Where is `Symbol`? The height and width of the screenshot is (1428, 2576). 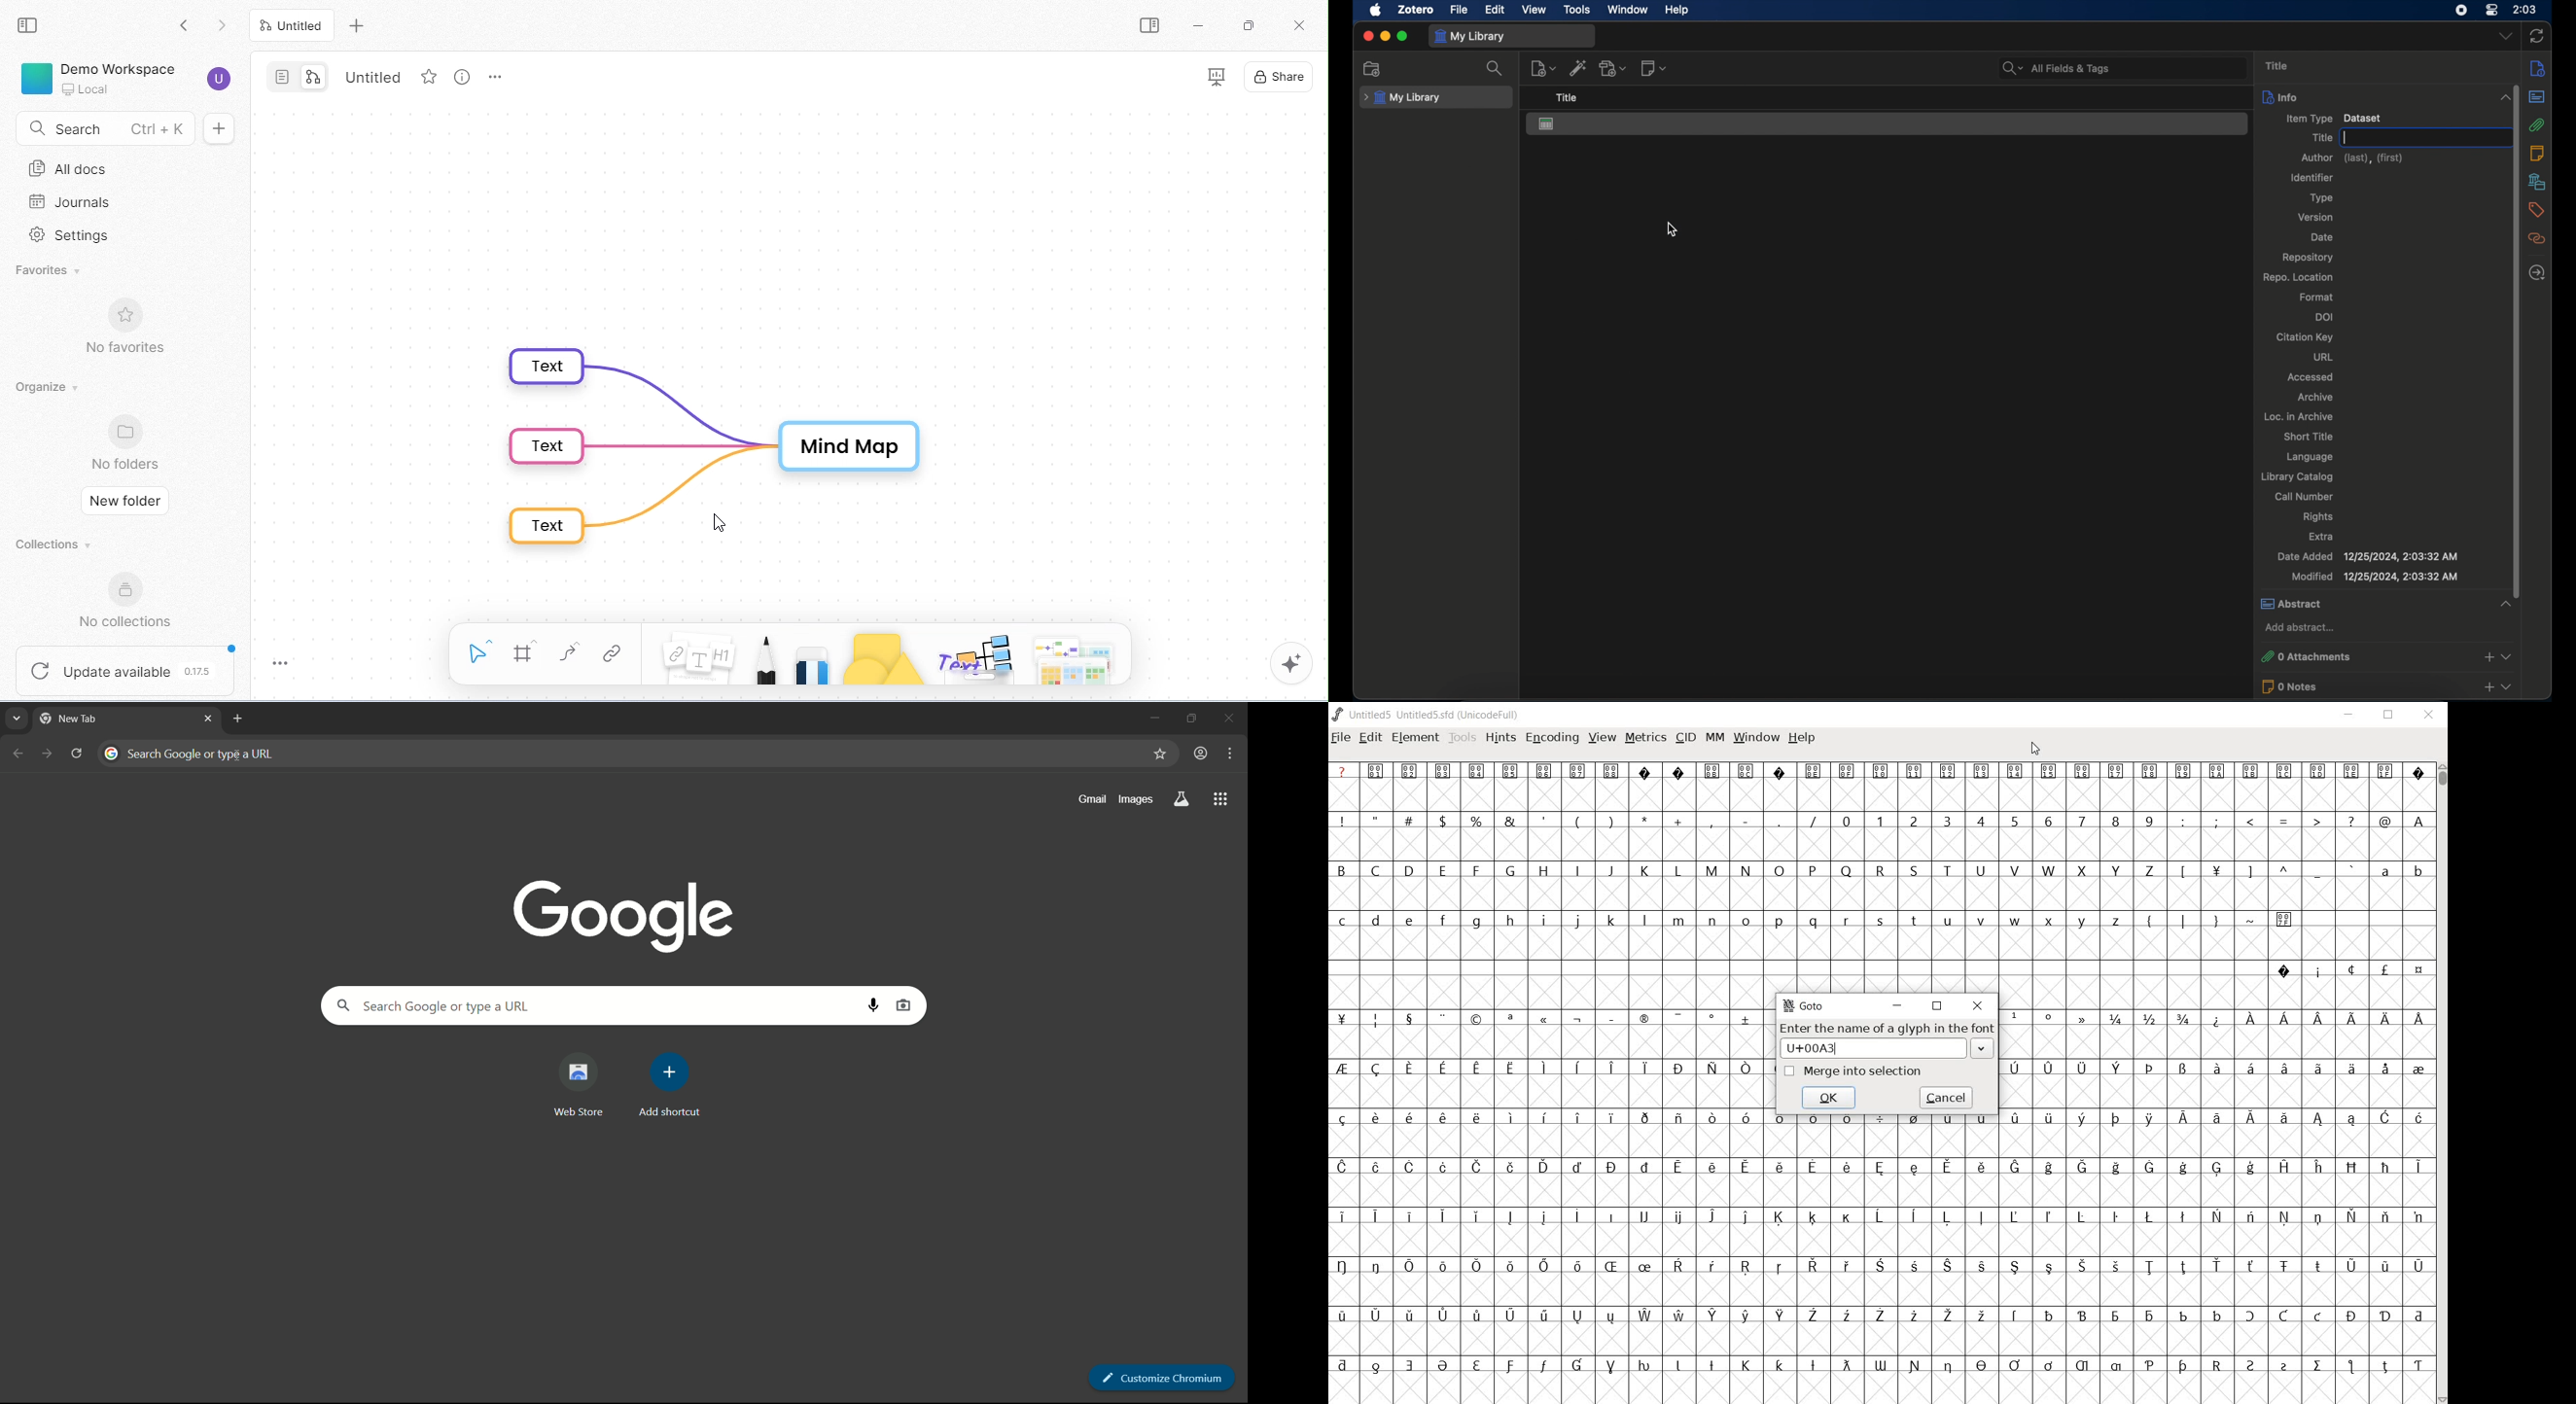
Symbol is located at coordinates (2216, 1119).